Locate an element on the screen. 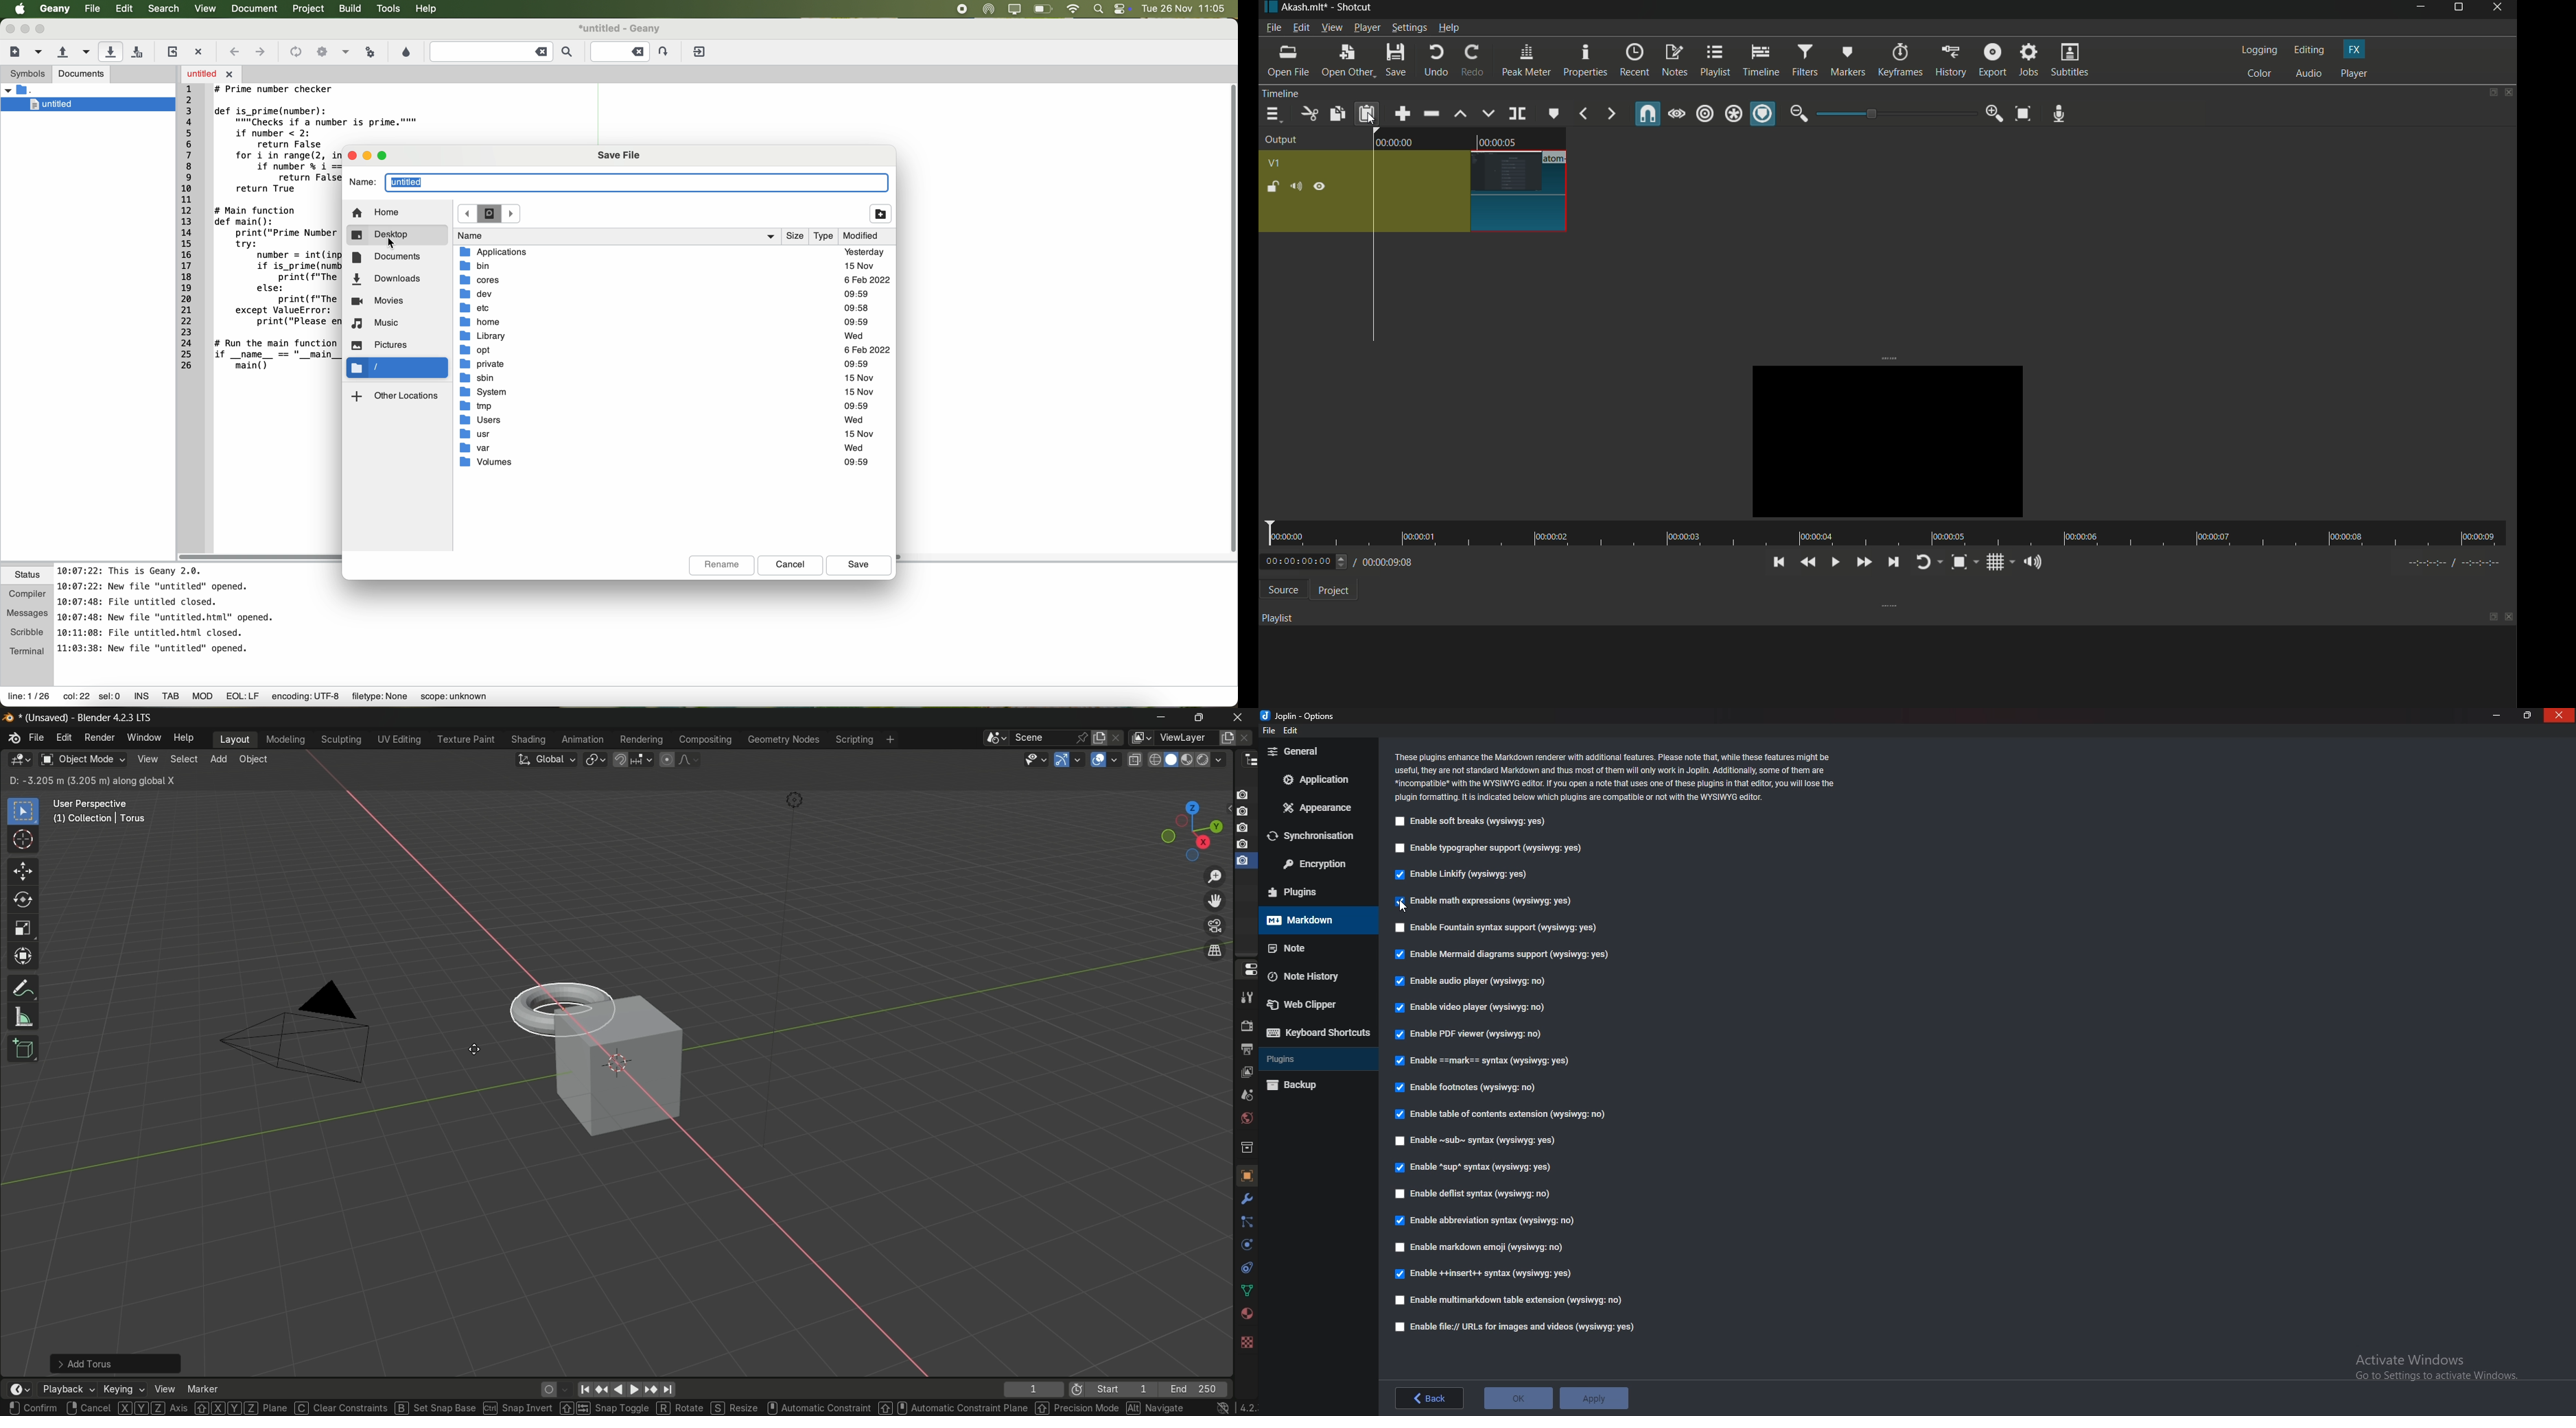 The height and width of the screenshot is (1428, 2576). Keyboard shortcuts is located at coordinates (1316, 1033).